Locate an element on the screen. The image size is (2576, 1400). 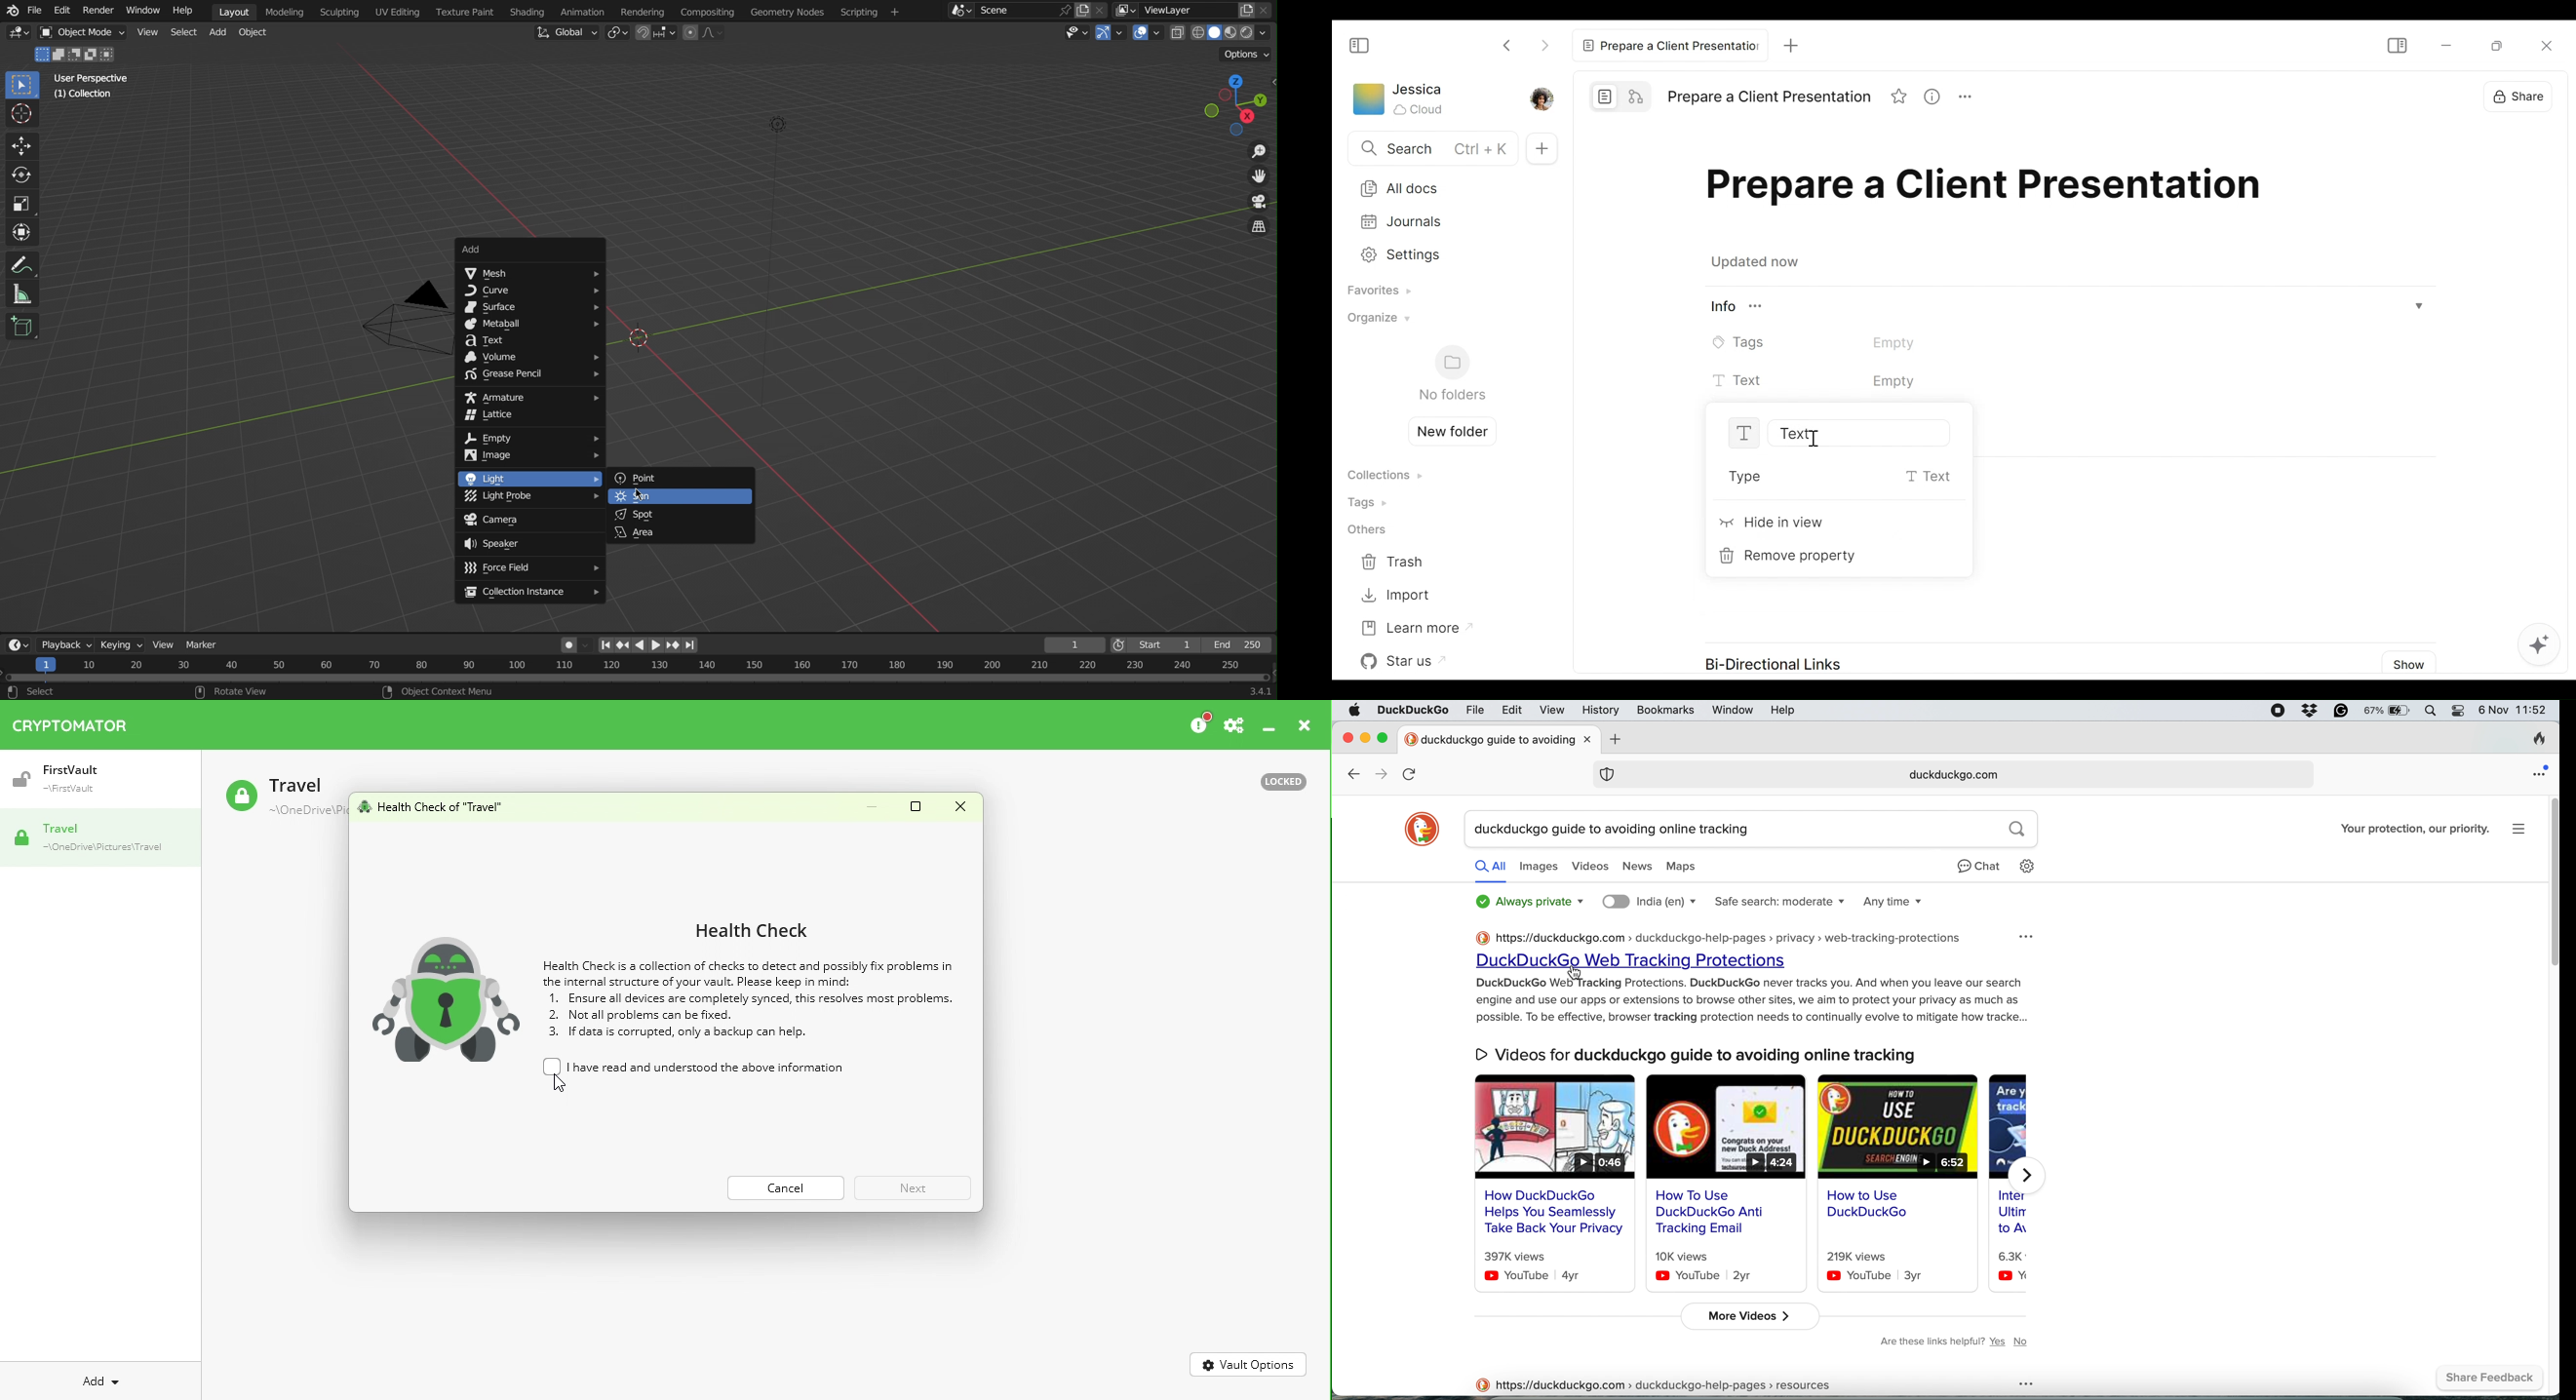
screen recorder is located at coordinates (2277, 711).